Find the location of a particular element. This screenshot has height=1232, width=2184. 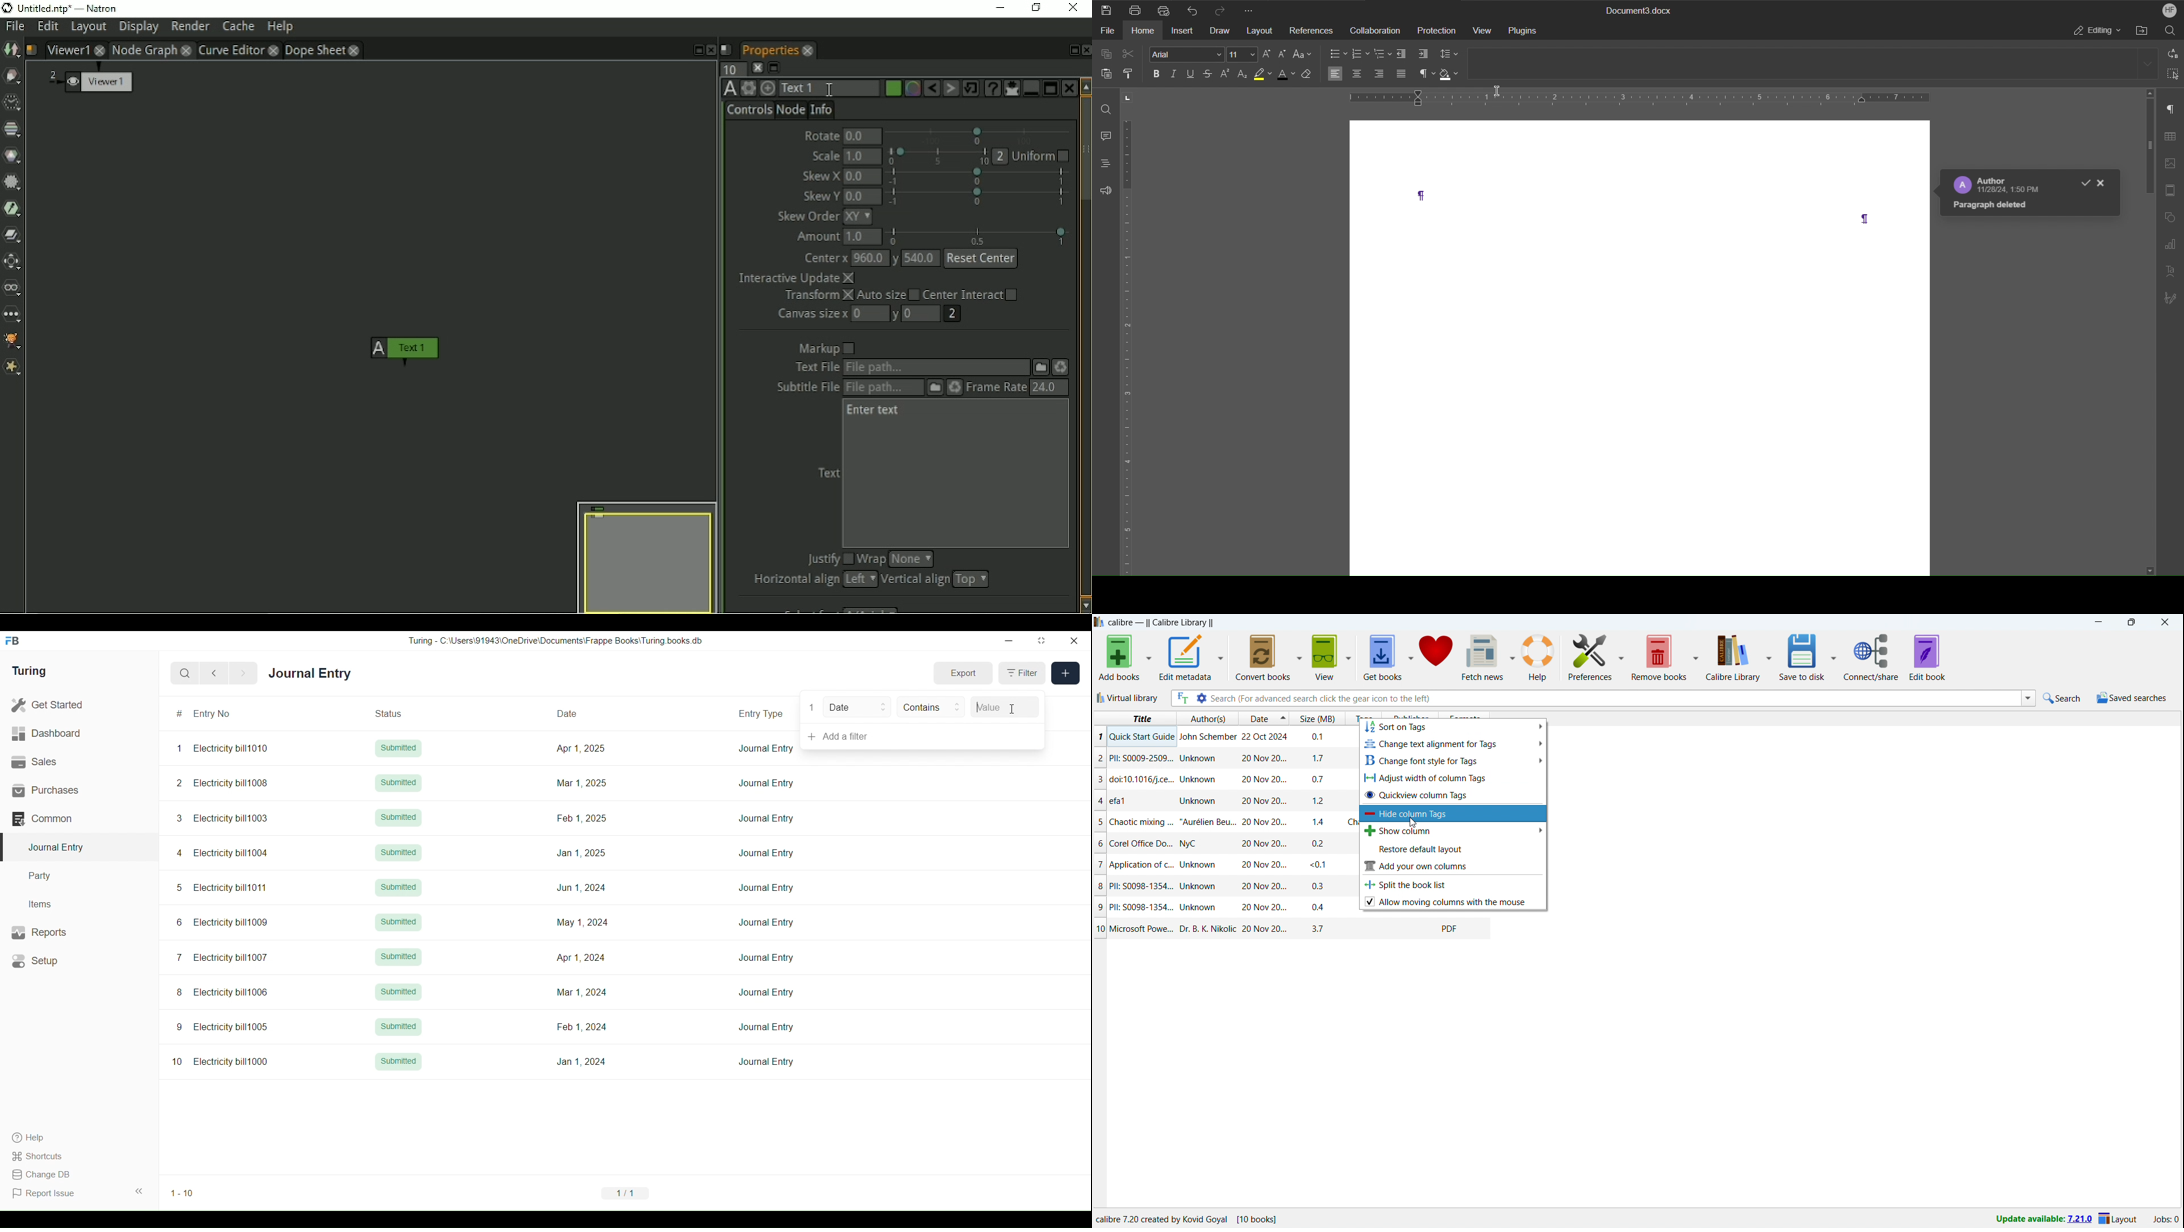

Journal Entry is located at coordinates (766, 748).